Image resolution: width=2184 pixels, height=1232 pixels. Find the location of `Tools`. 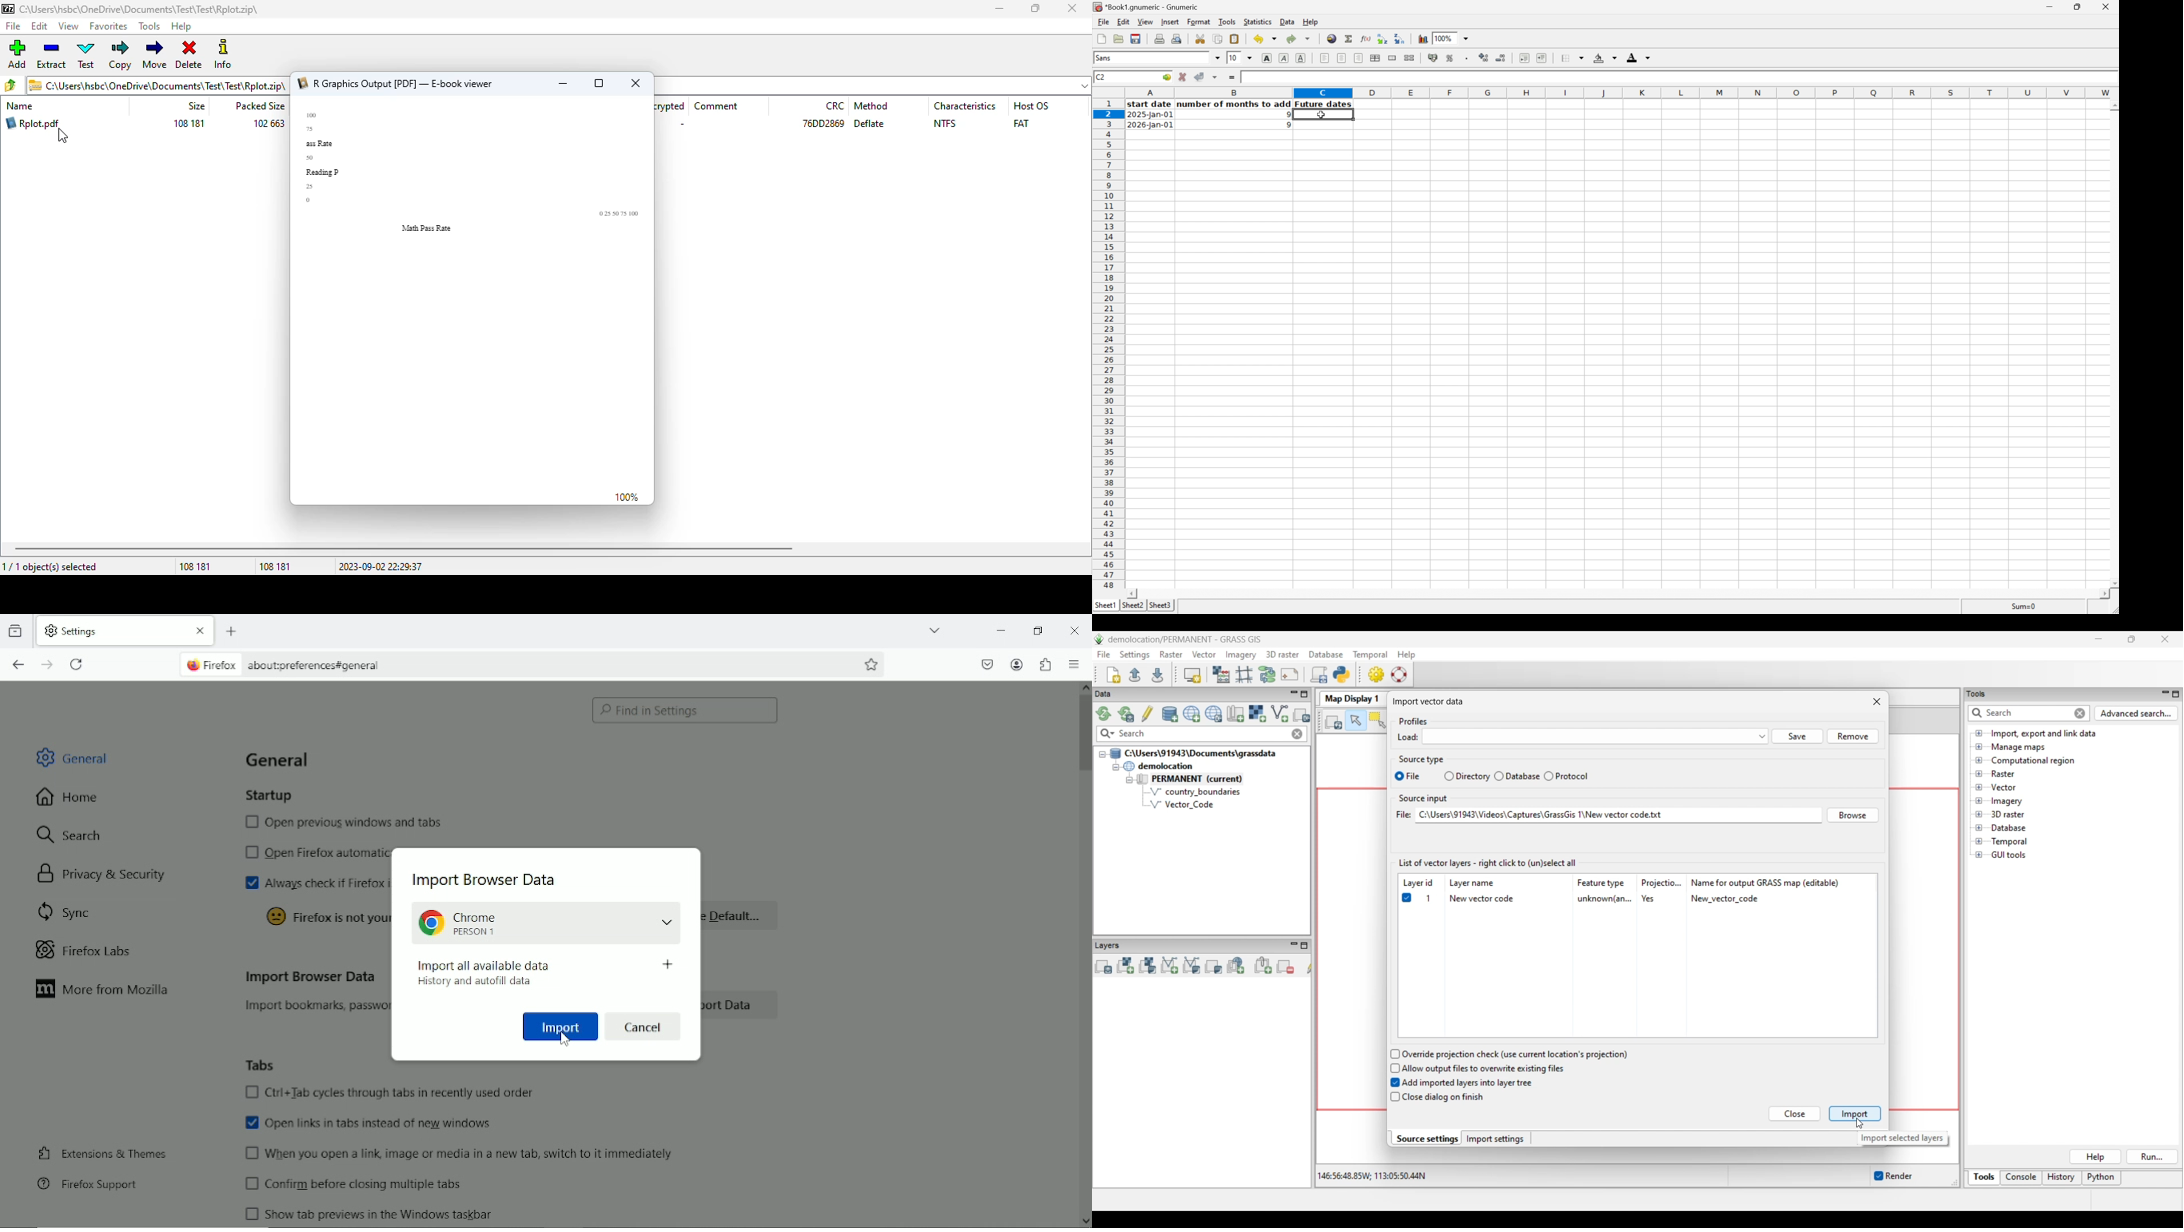

Tools is located at coordinates (1228, 21).